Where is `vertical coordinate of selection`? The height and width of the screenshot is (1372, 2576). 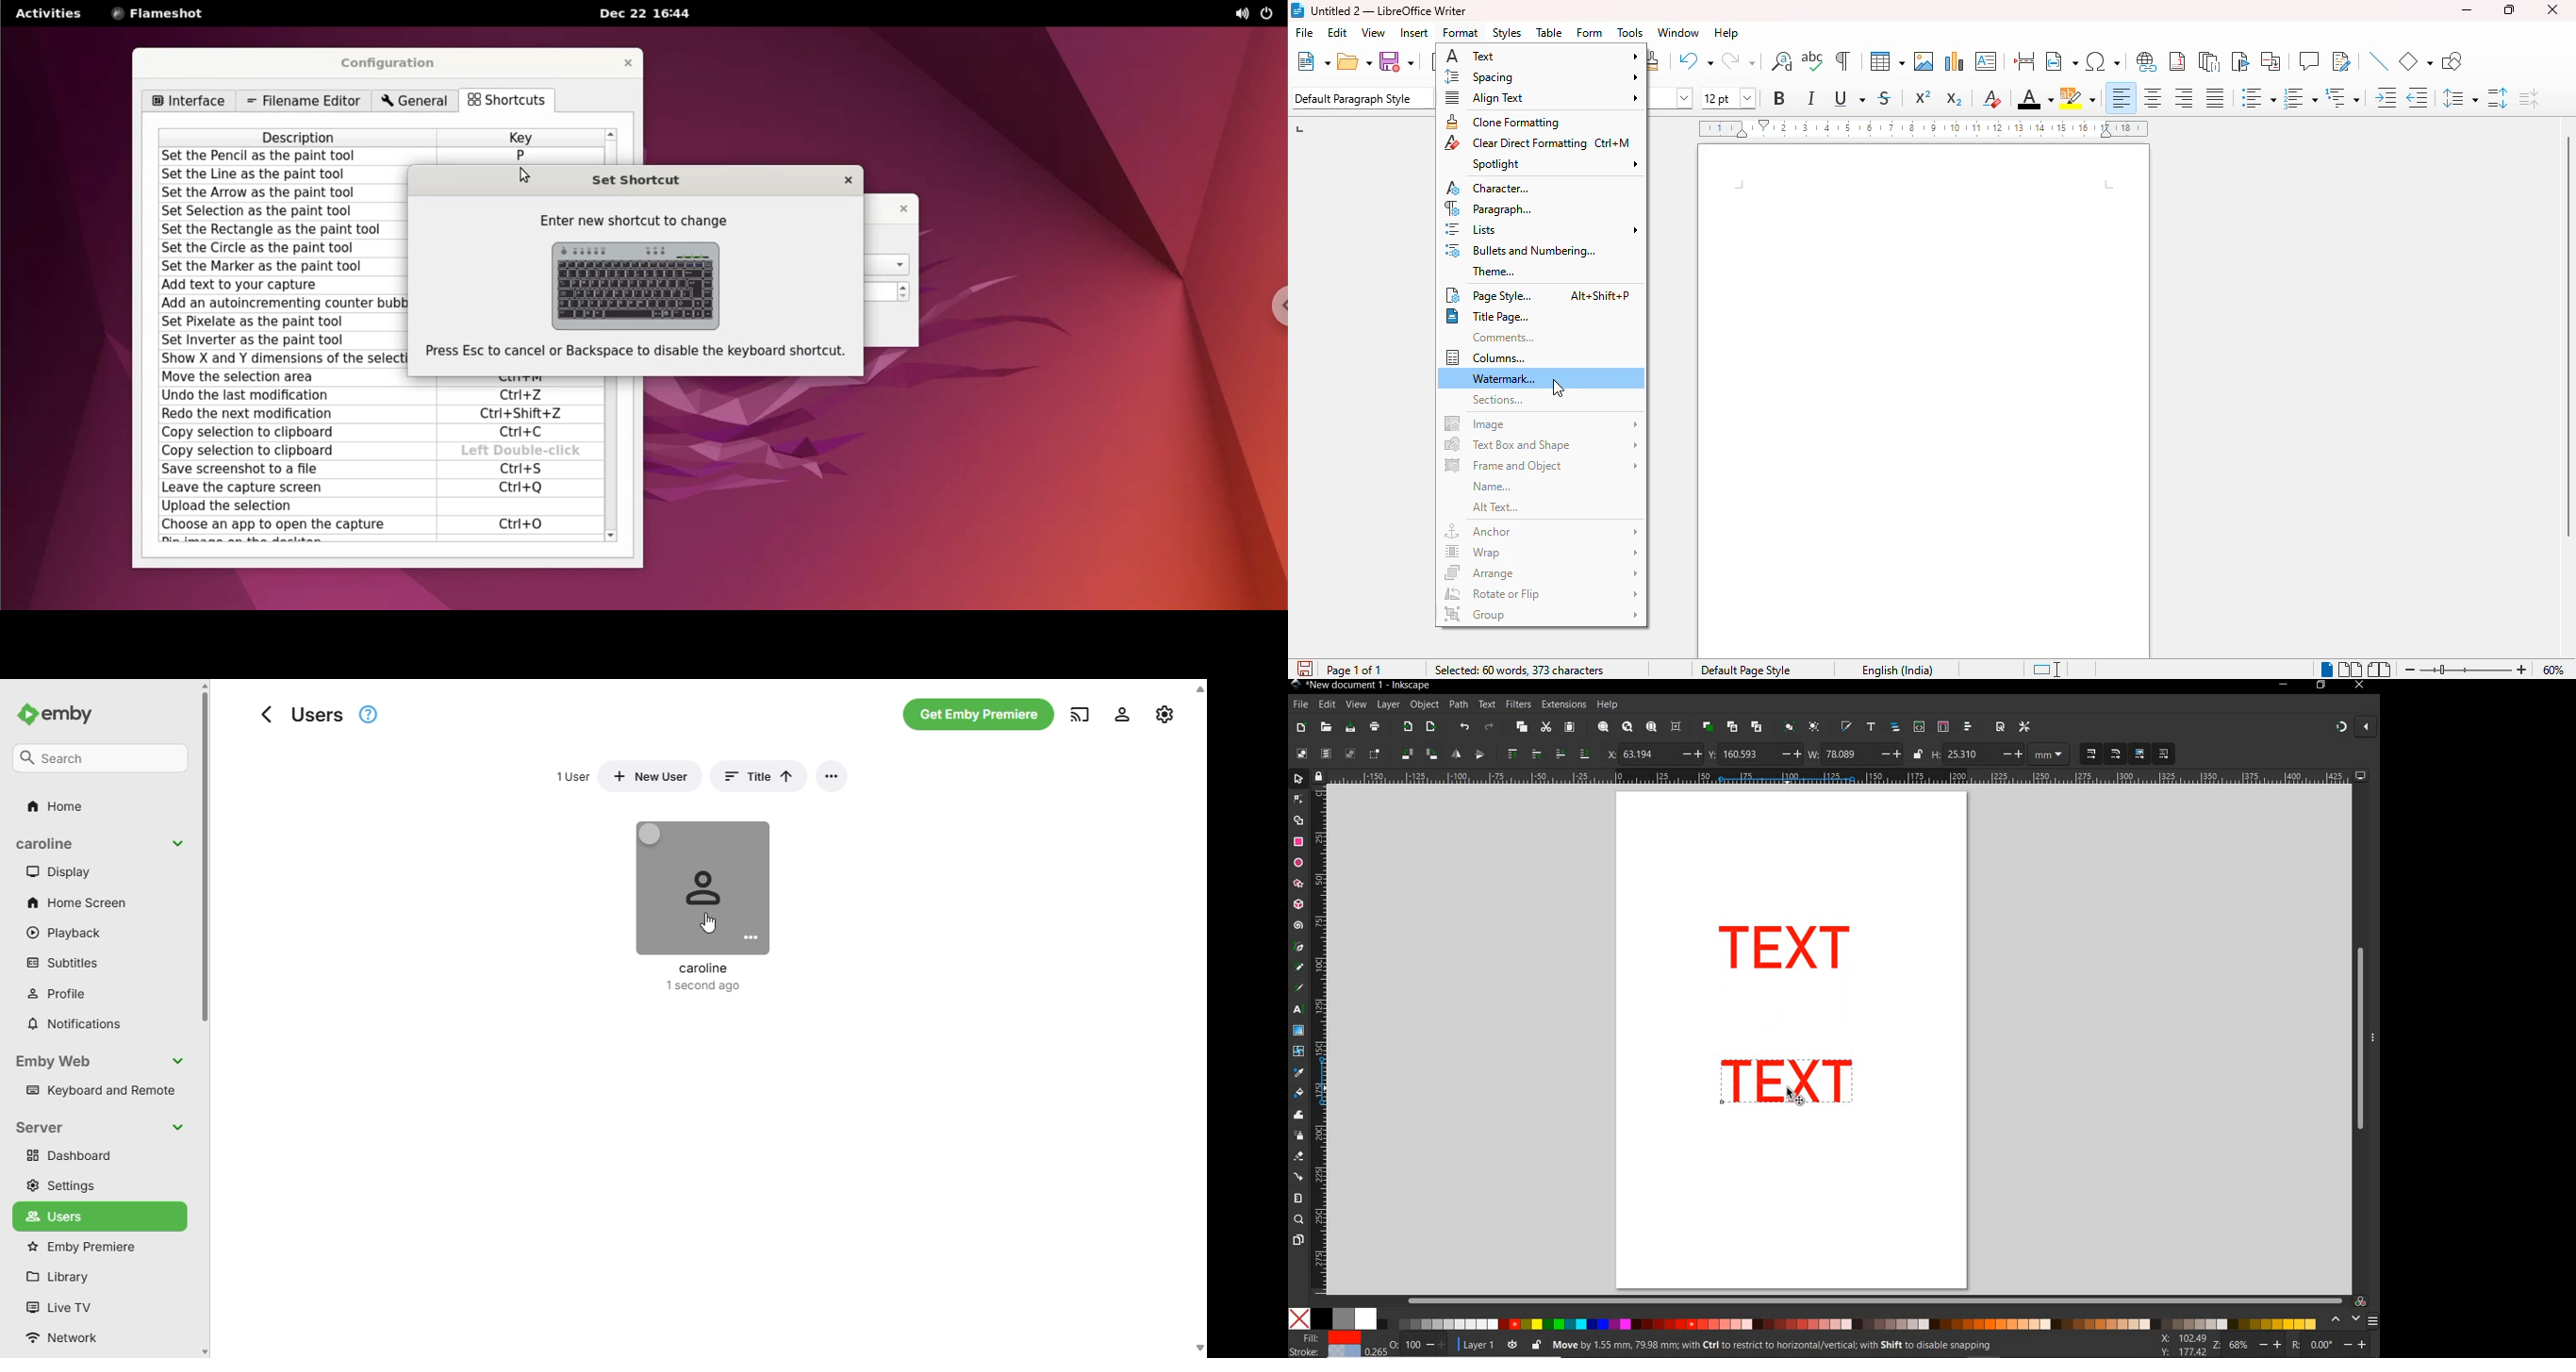 vertical coordinate of selection is located at coordinates (1754, 754).